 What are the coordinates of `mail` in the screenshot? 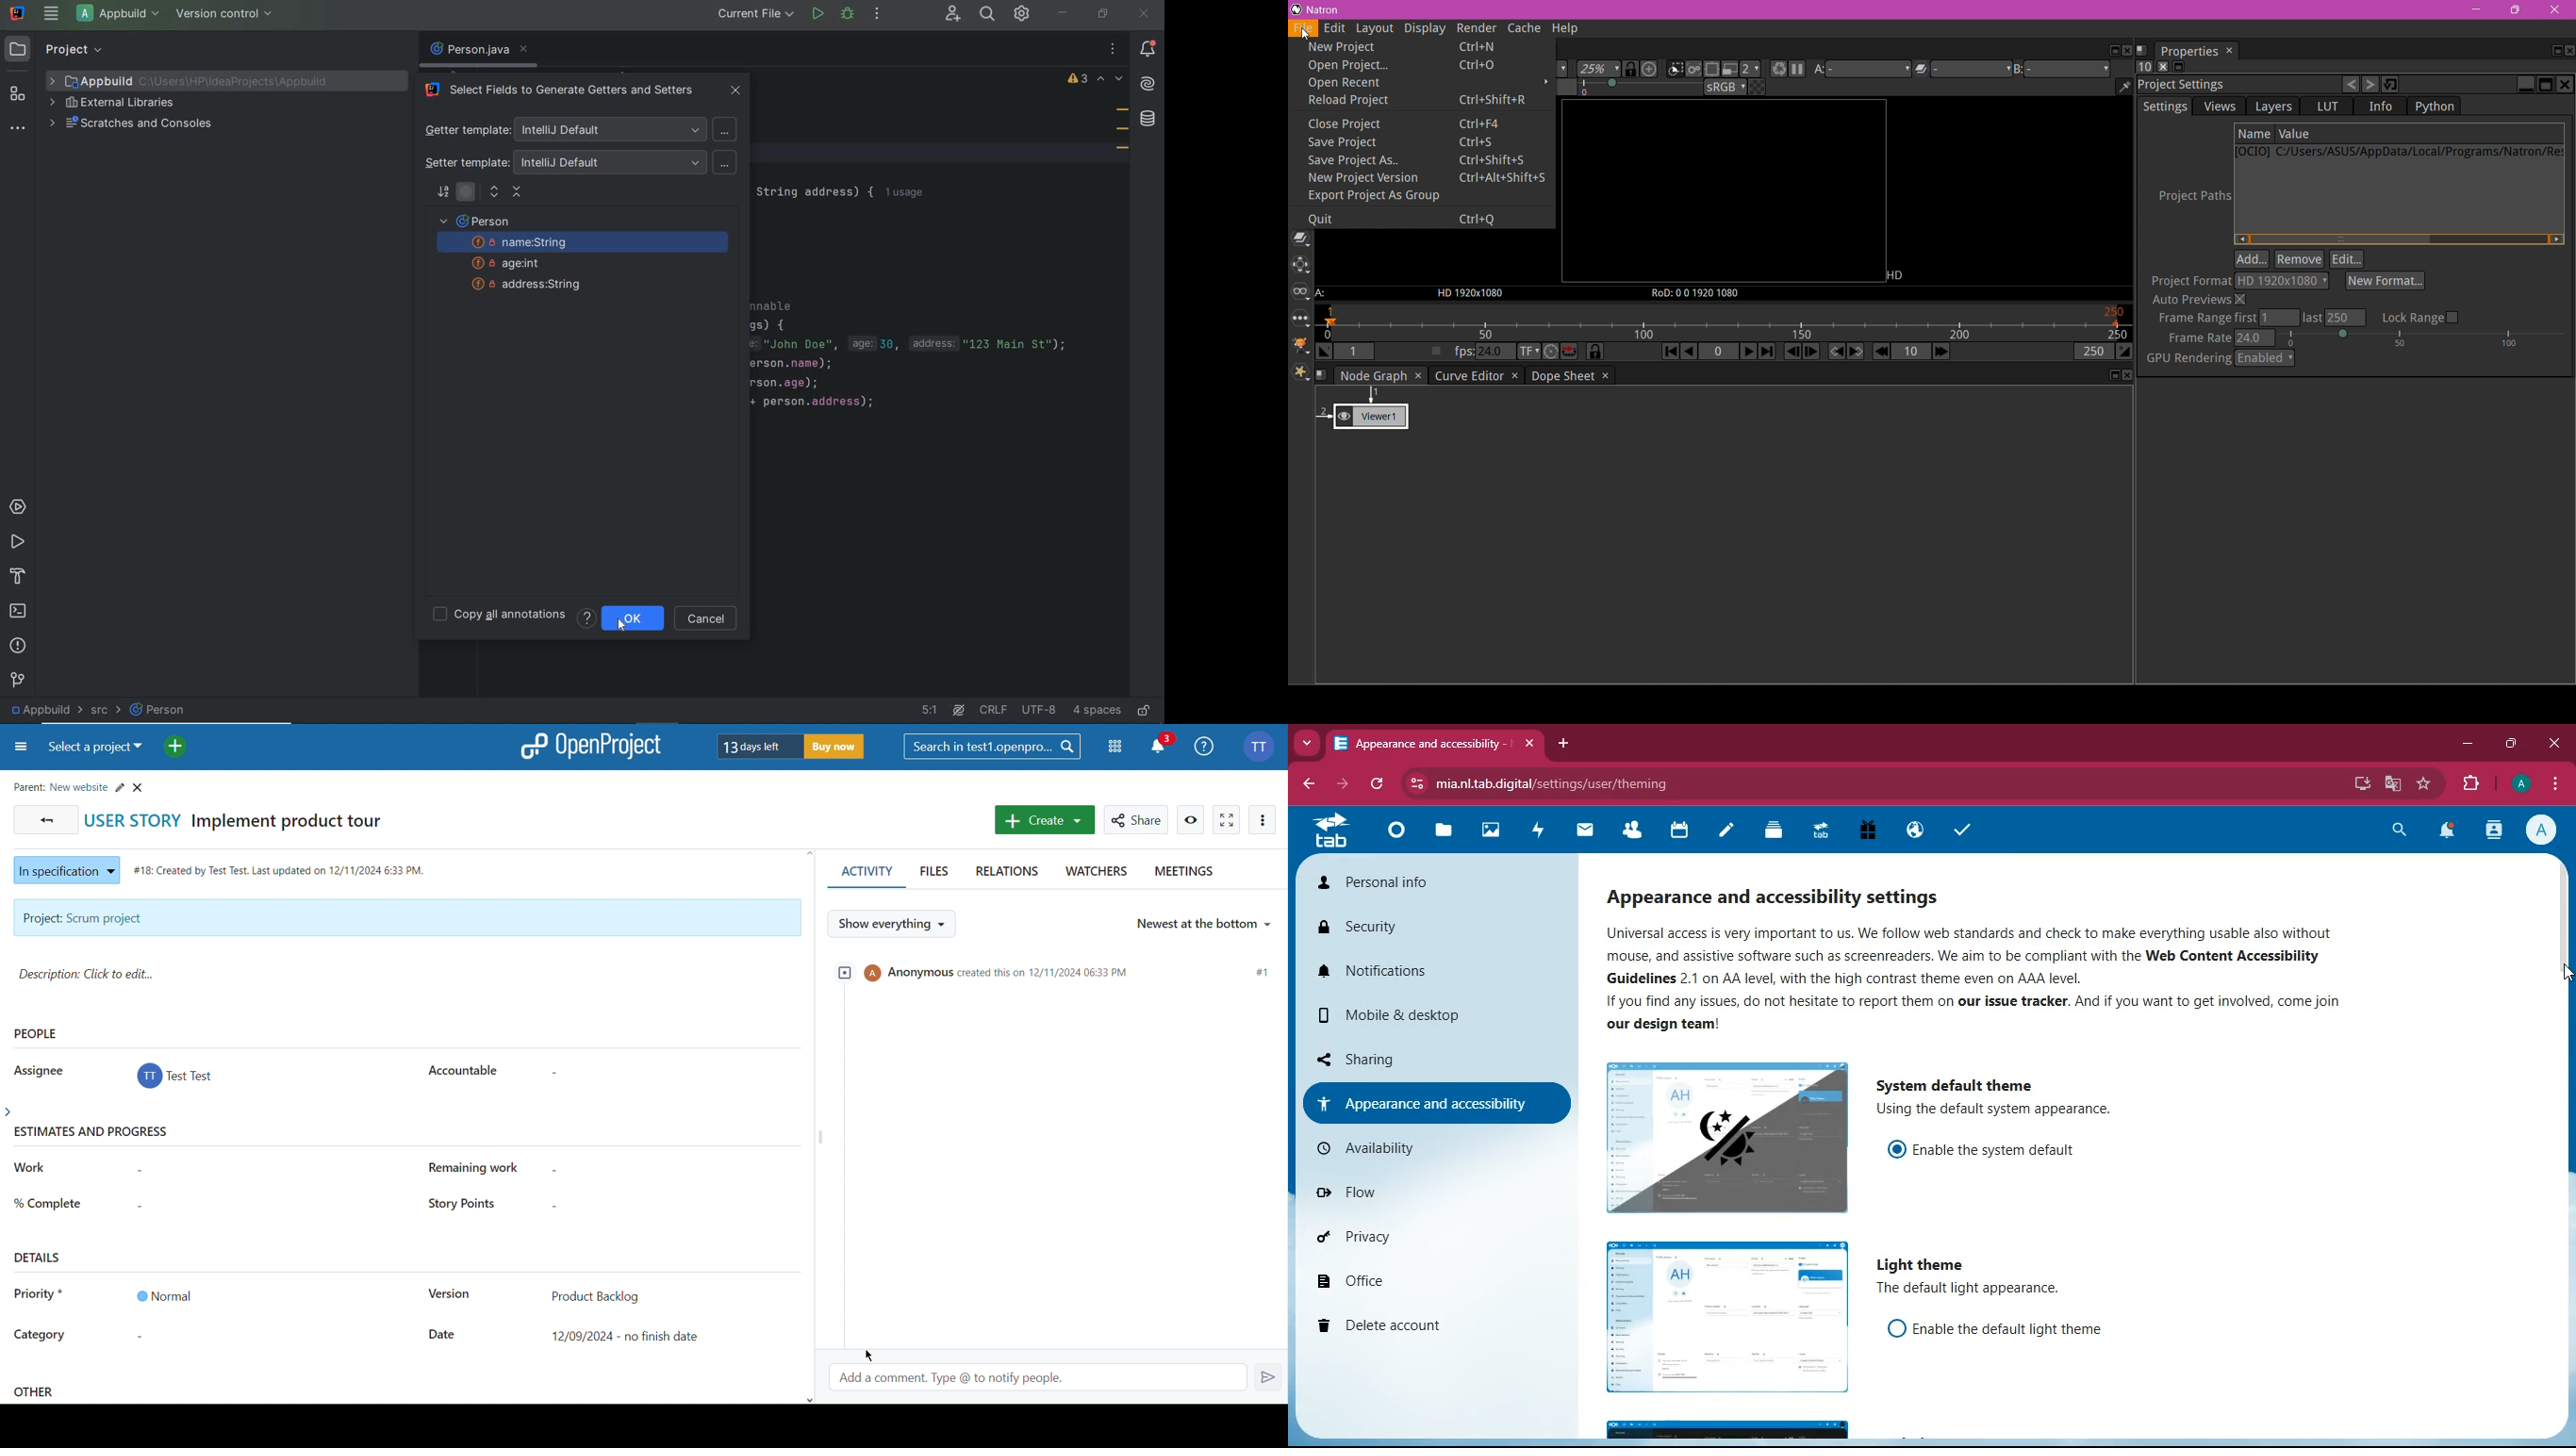 It's located at (1580, 831).